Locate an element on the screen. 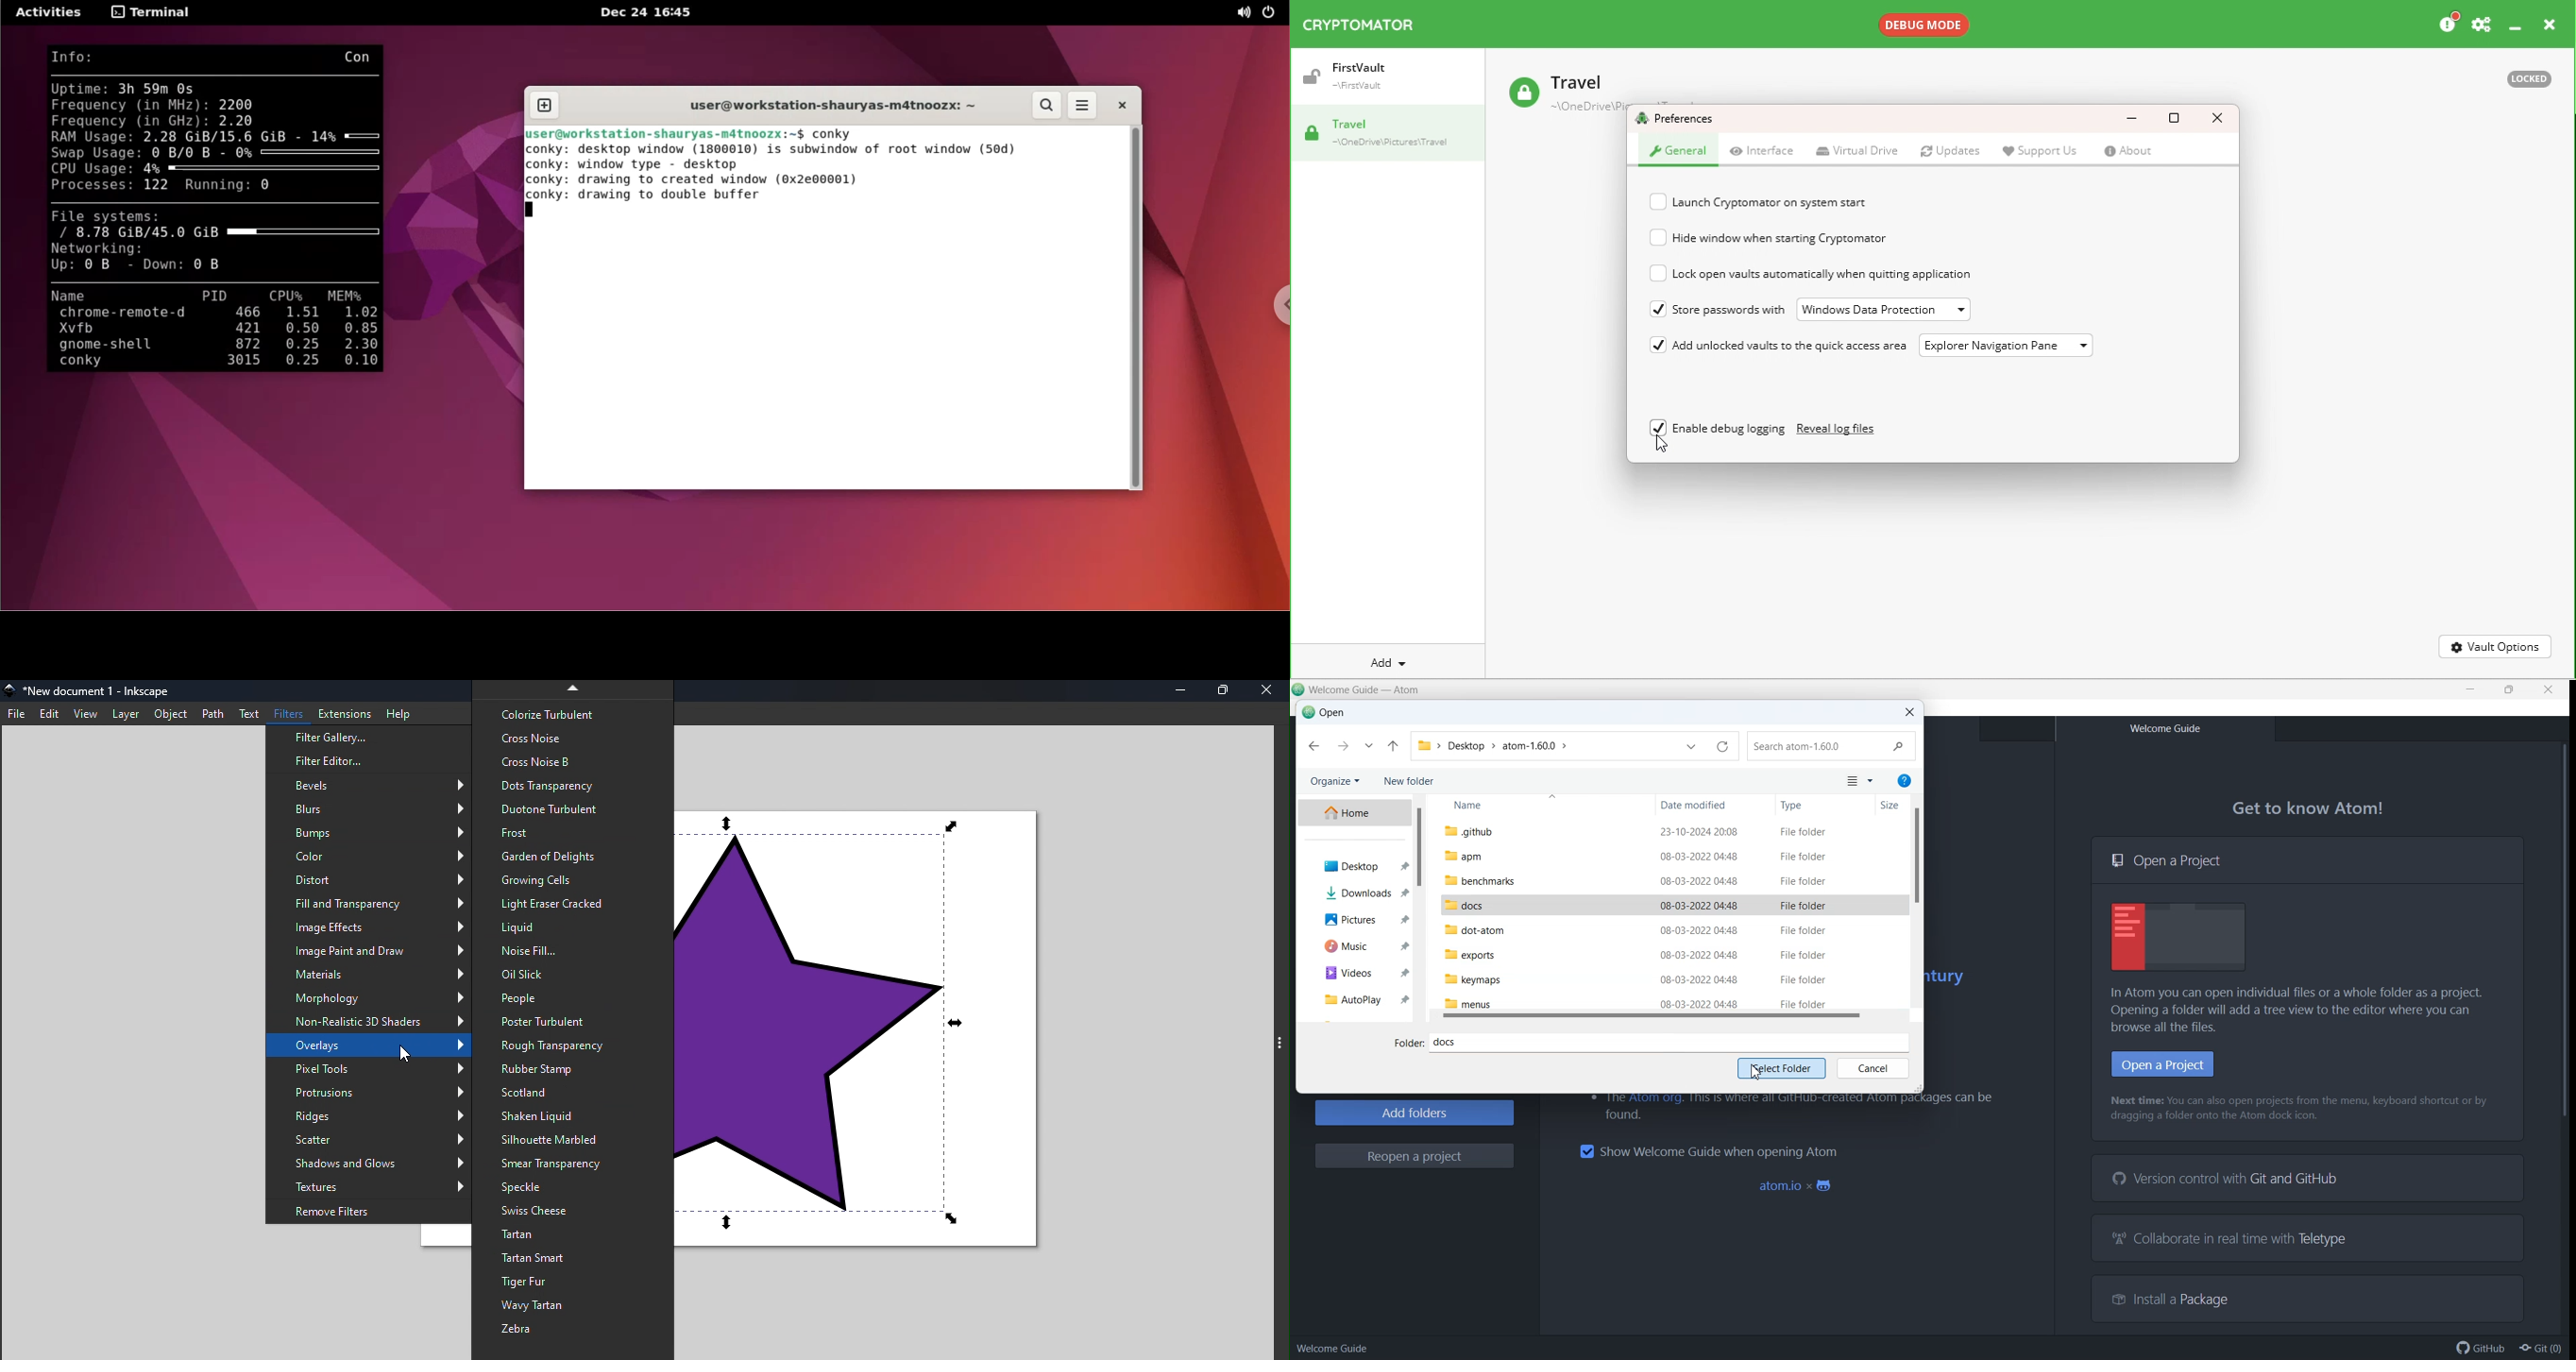 The image size is (2576, 1372). Vertical slide bar is located at coordinates (1916, 863).